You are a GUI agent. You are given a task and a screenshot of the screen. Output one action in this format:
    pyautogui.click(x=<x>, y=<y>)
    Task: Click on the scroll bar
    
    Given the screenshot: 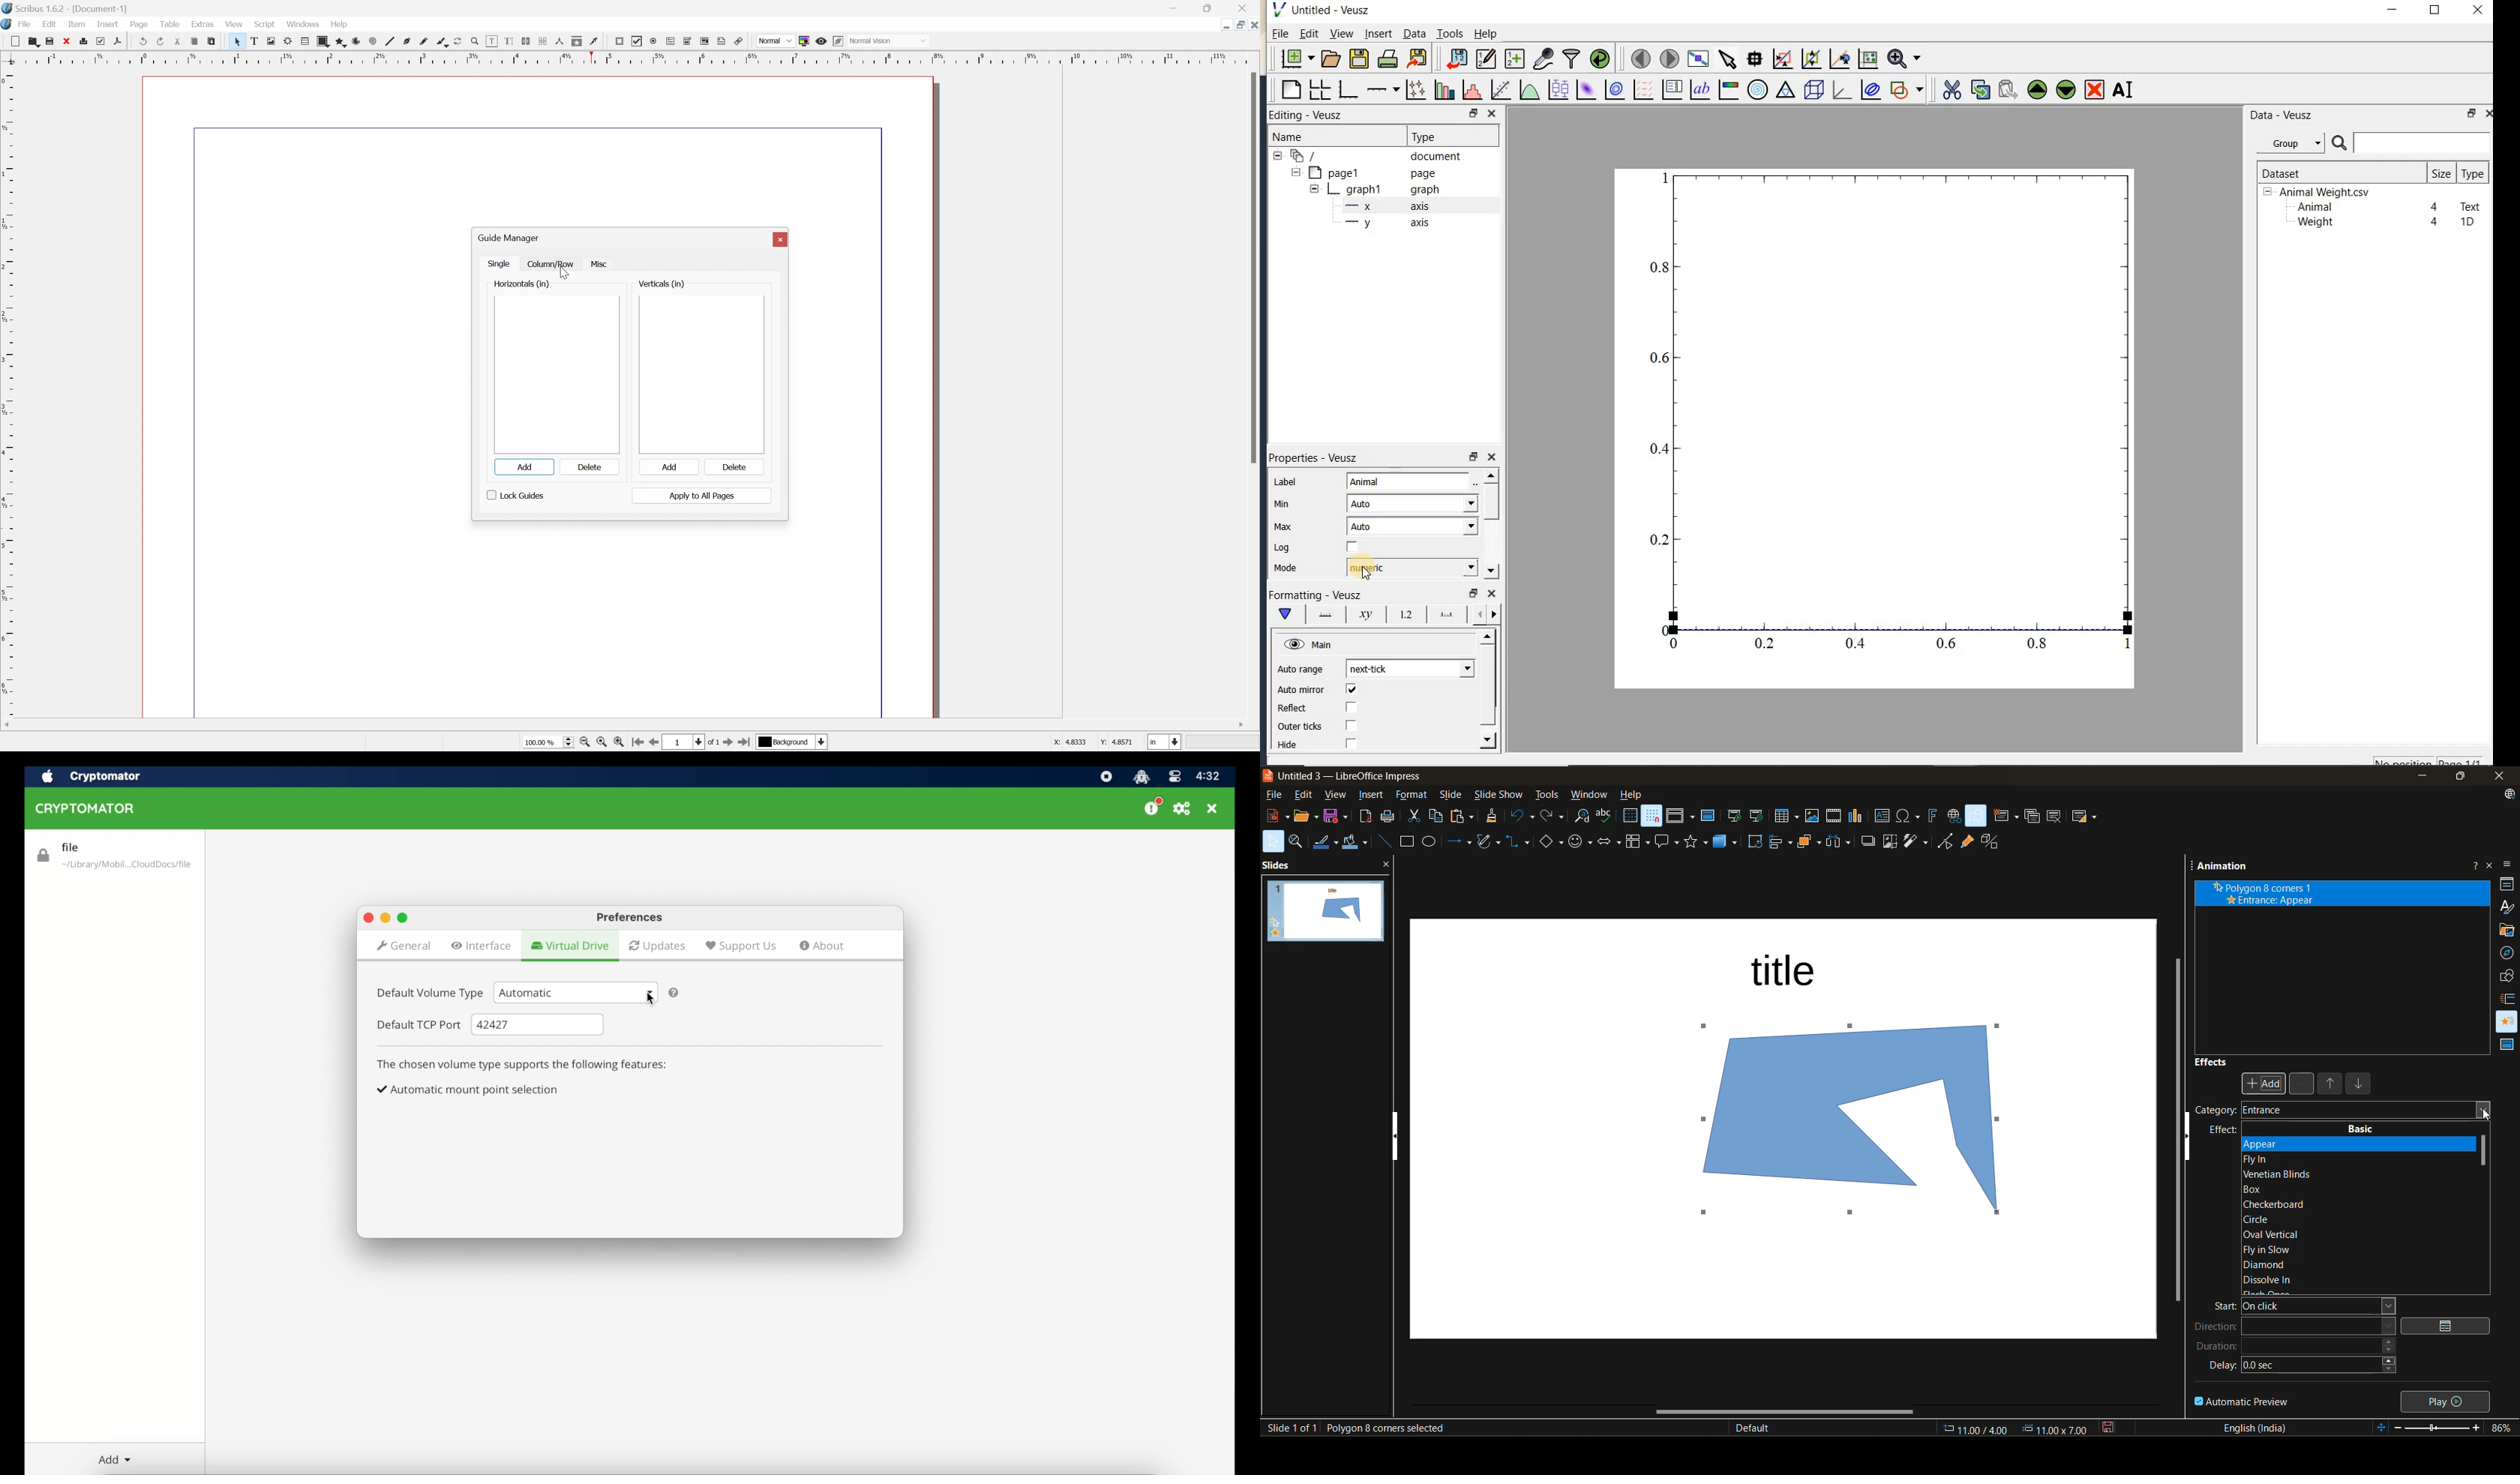 What is the action you would take?
    pyautogui.click(x=1252, y=268)
    